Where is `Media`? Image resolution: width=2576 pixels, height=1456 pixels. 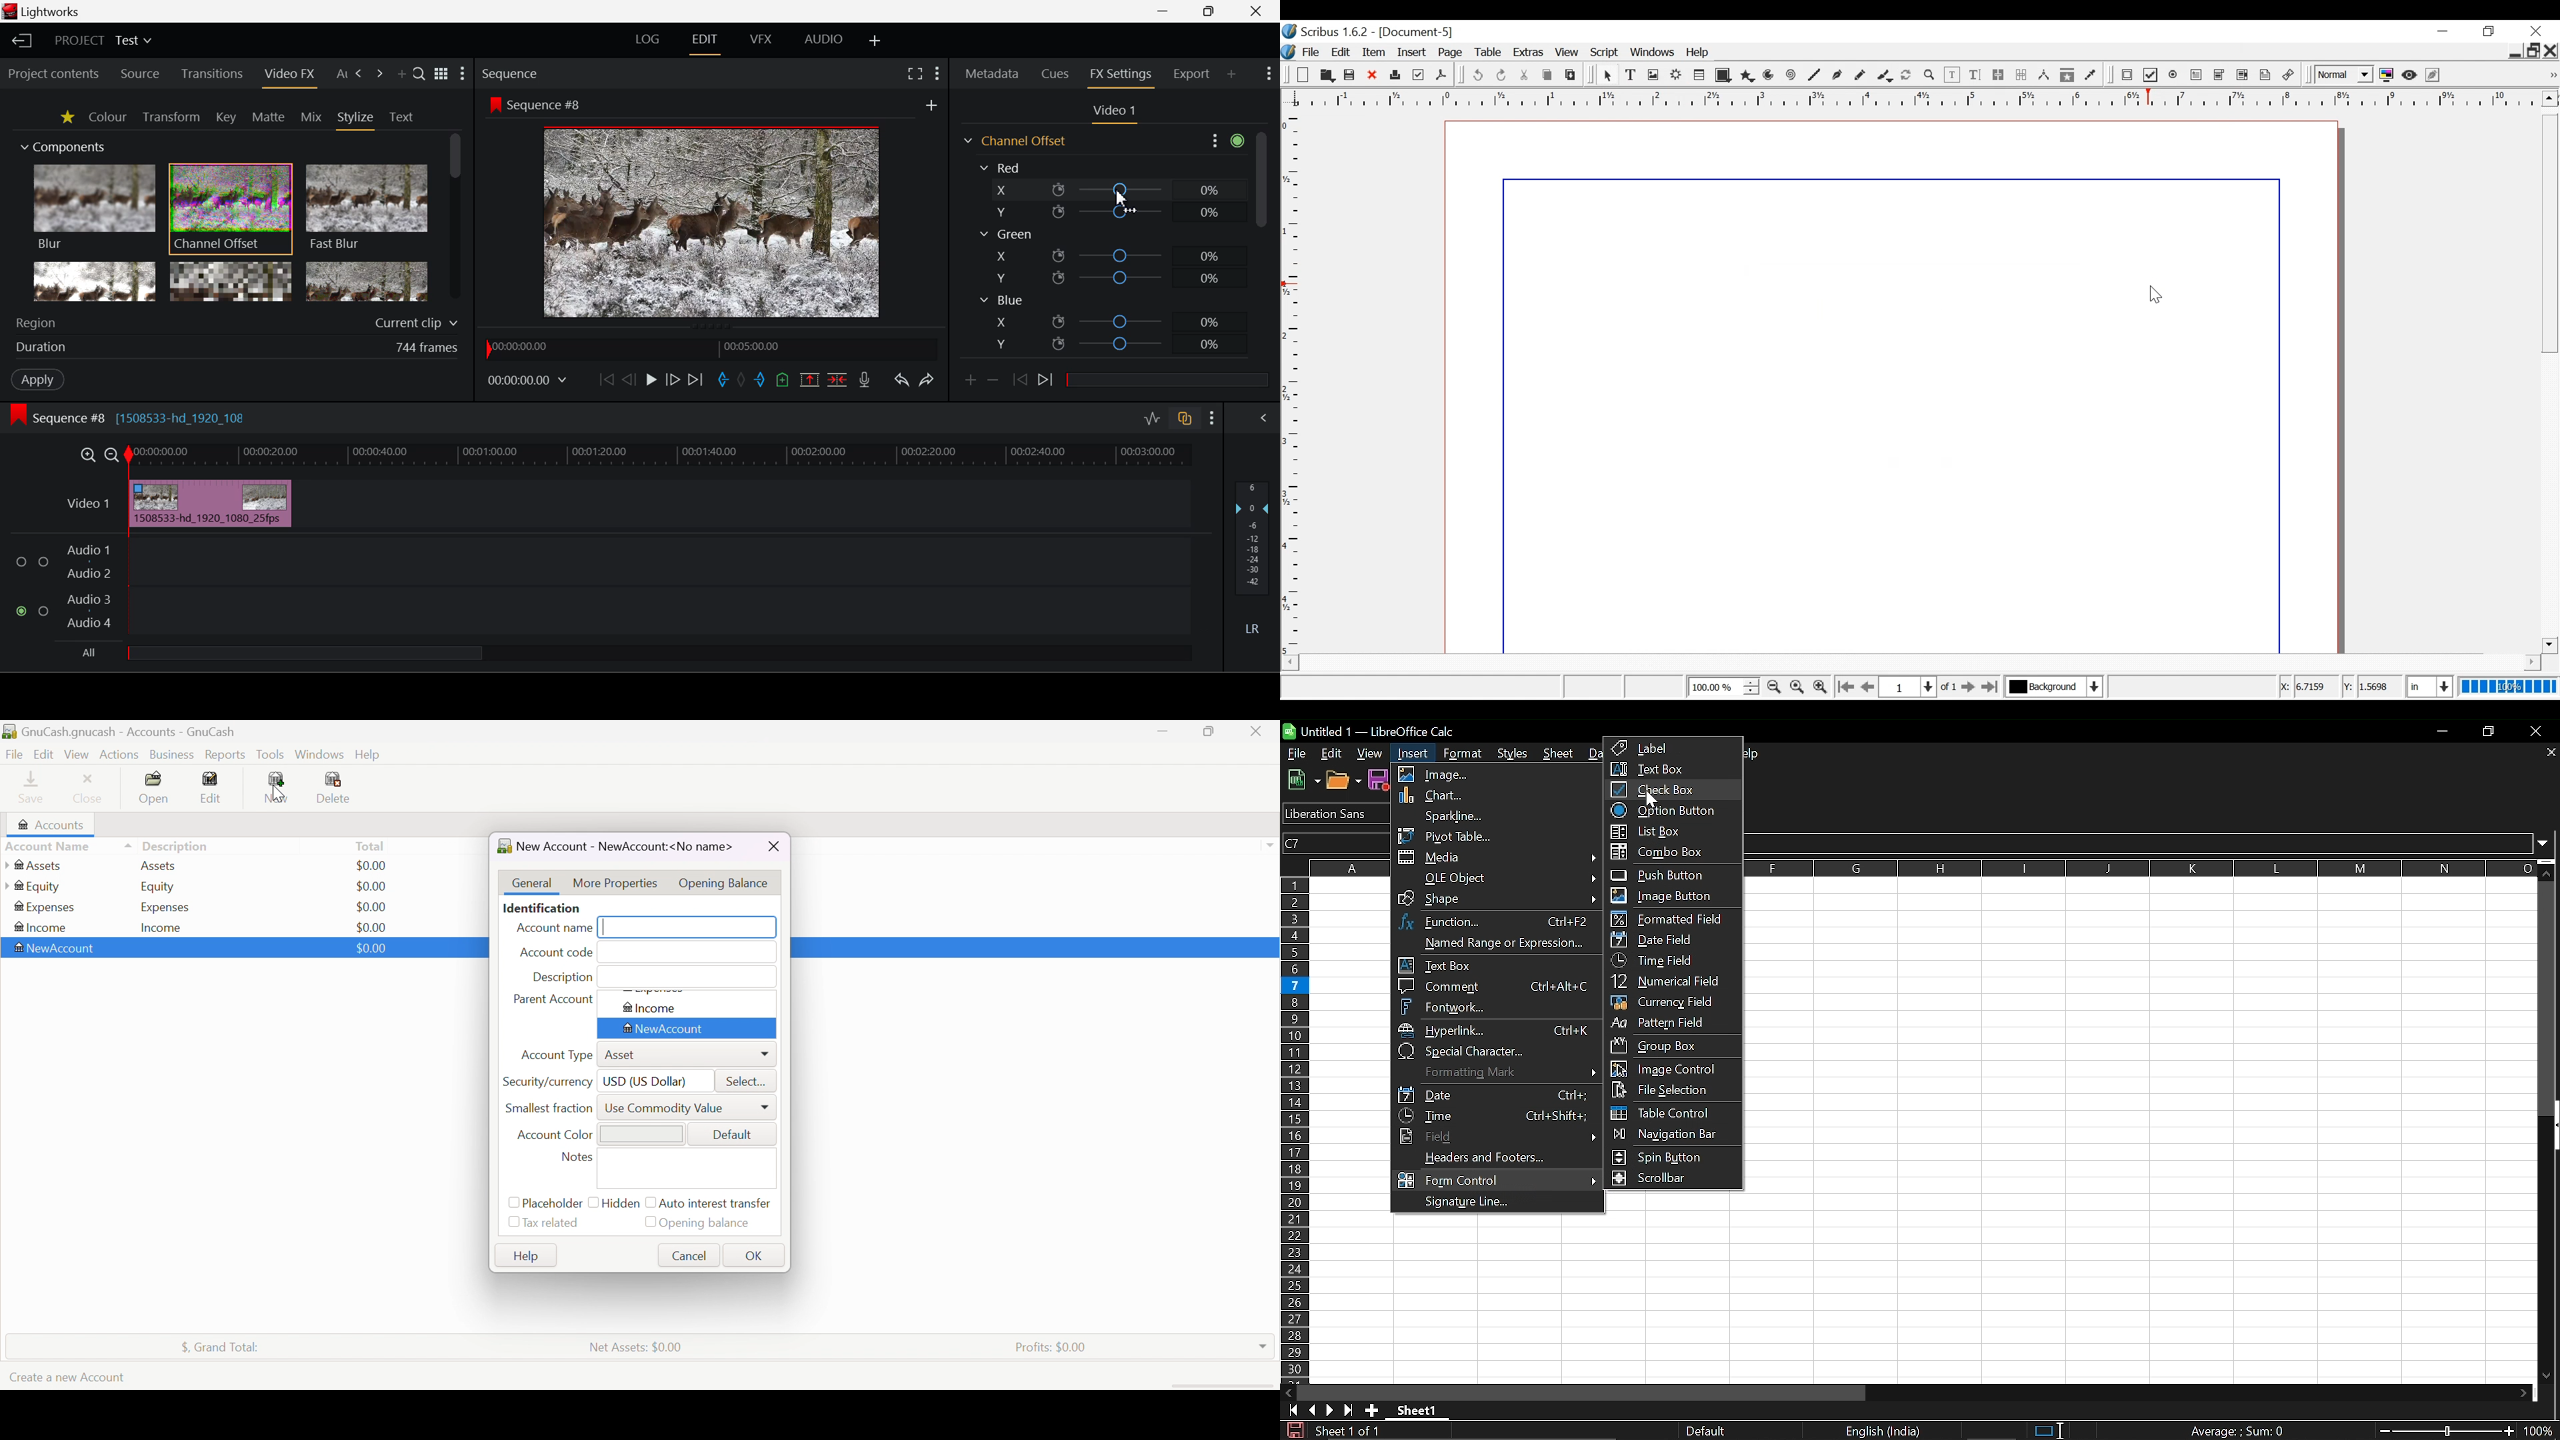 Media is located at coordinates (1498, 859).